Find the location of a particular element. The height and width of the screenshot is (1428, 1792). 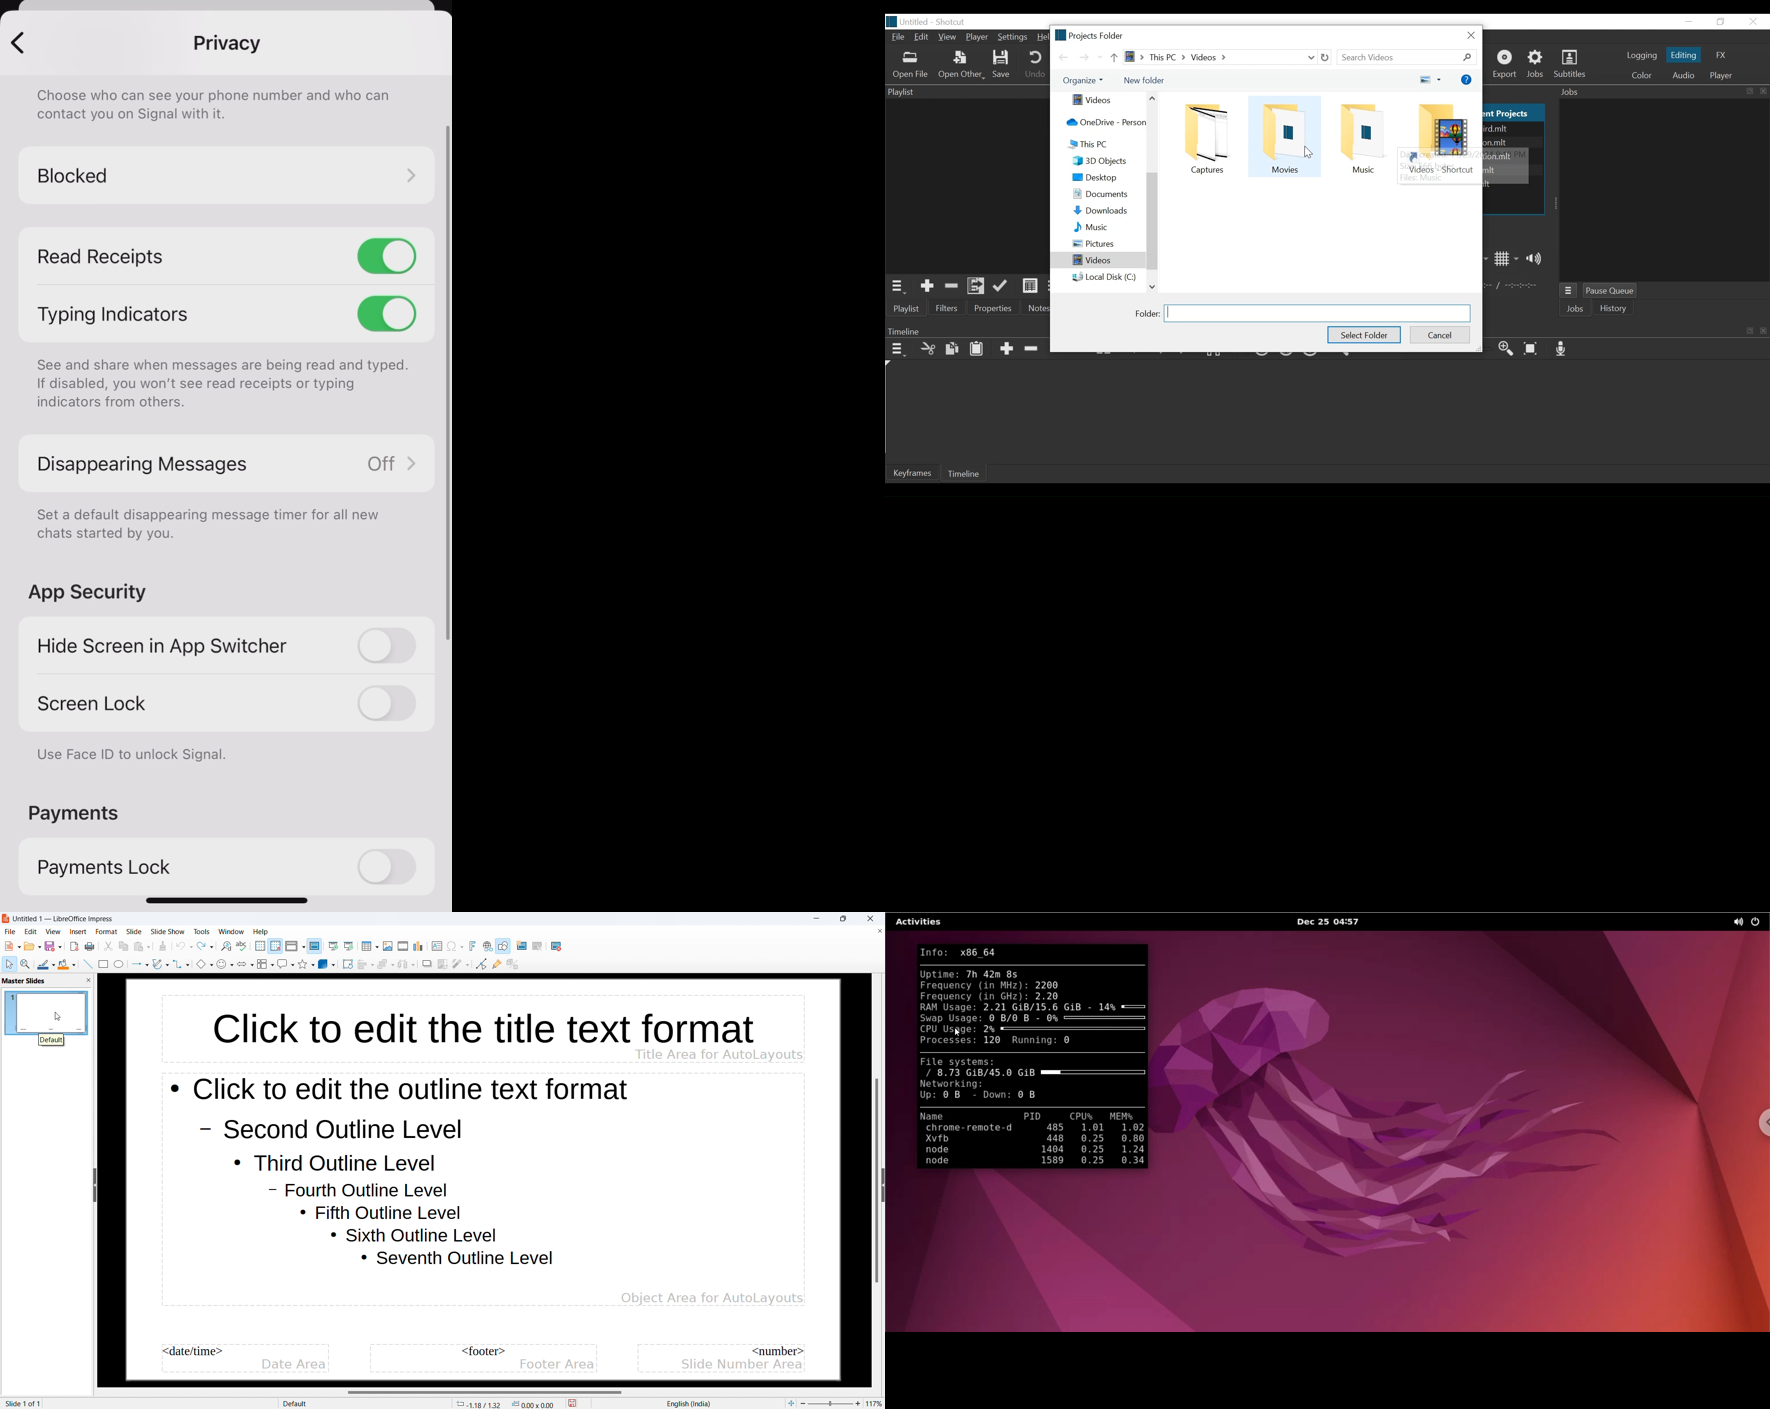

redo is located at coordinates (205, 946).